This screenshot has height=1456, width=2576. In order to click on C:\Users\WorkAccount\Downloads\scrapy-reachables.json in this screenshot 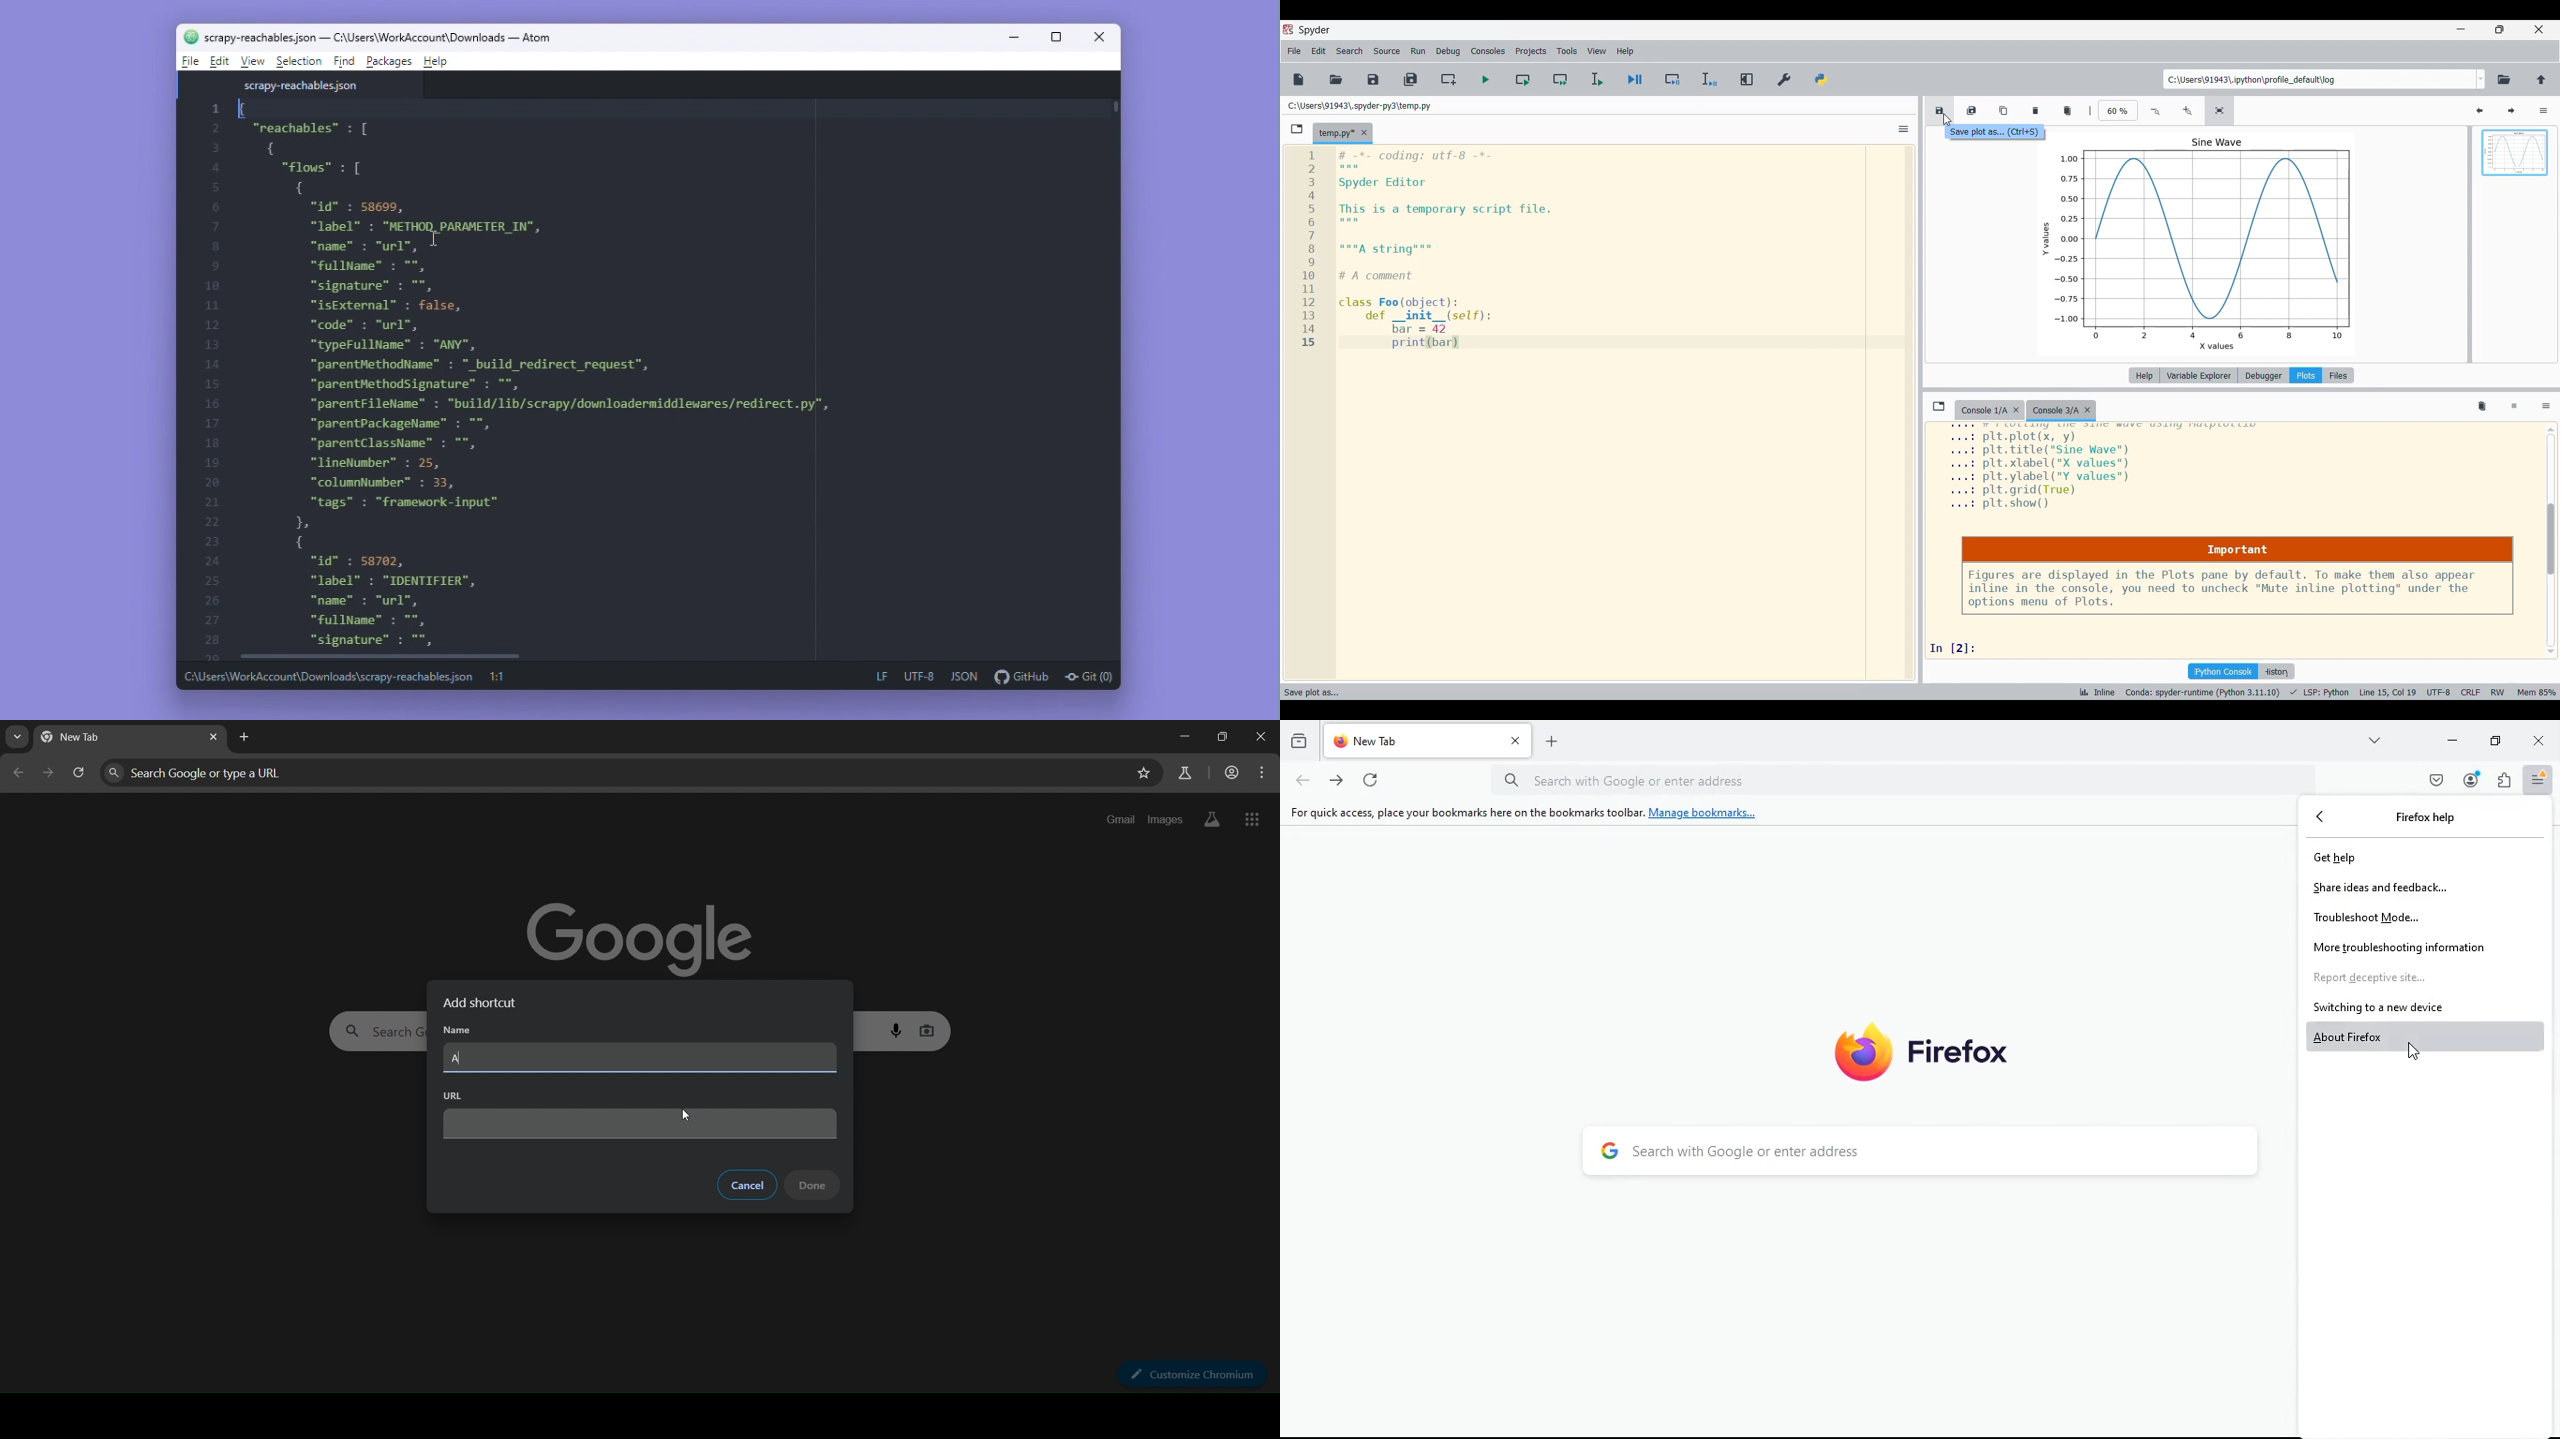, I will do `click(327, 677)`.